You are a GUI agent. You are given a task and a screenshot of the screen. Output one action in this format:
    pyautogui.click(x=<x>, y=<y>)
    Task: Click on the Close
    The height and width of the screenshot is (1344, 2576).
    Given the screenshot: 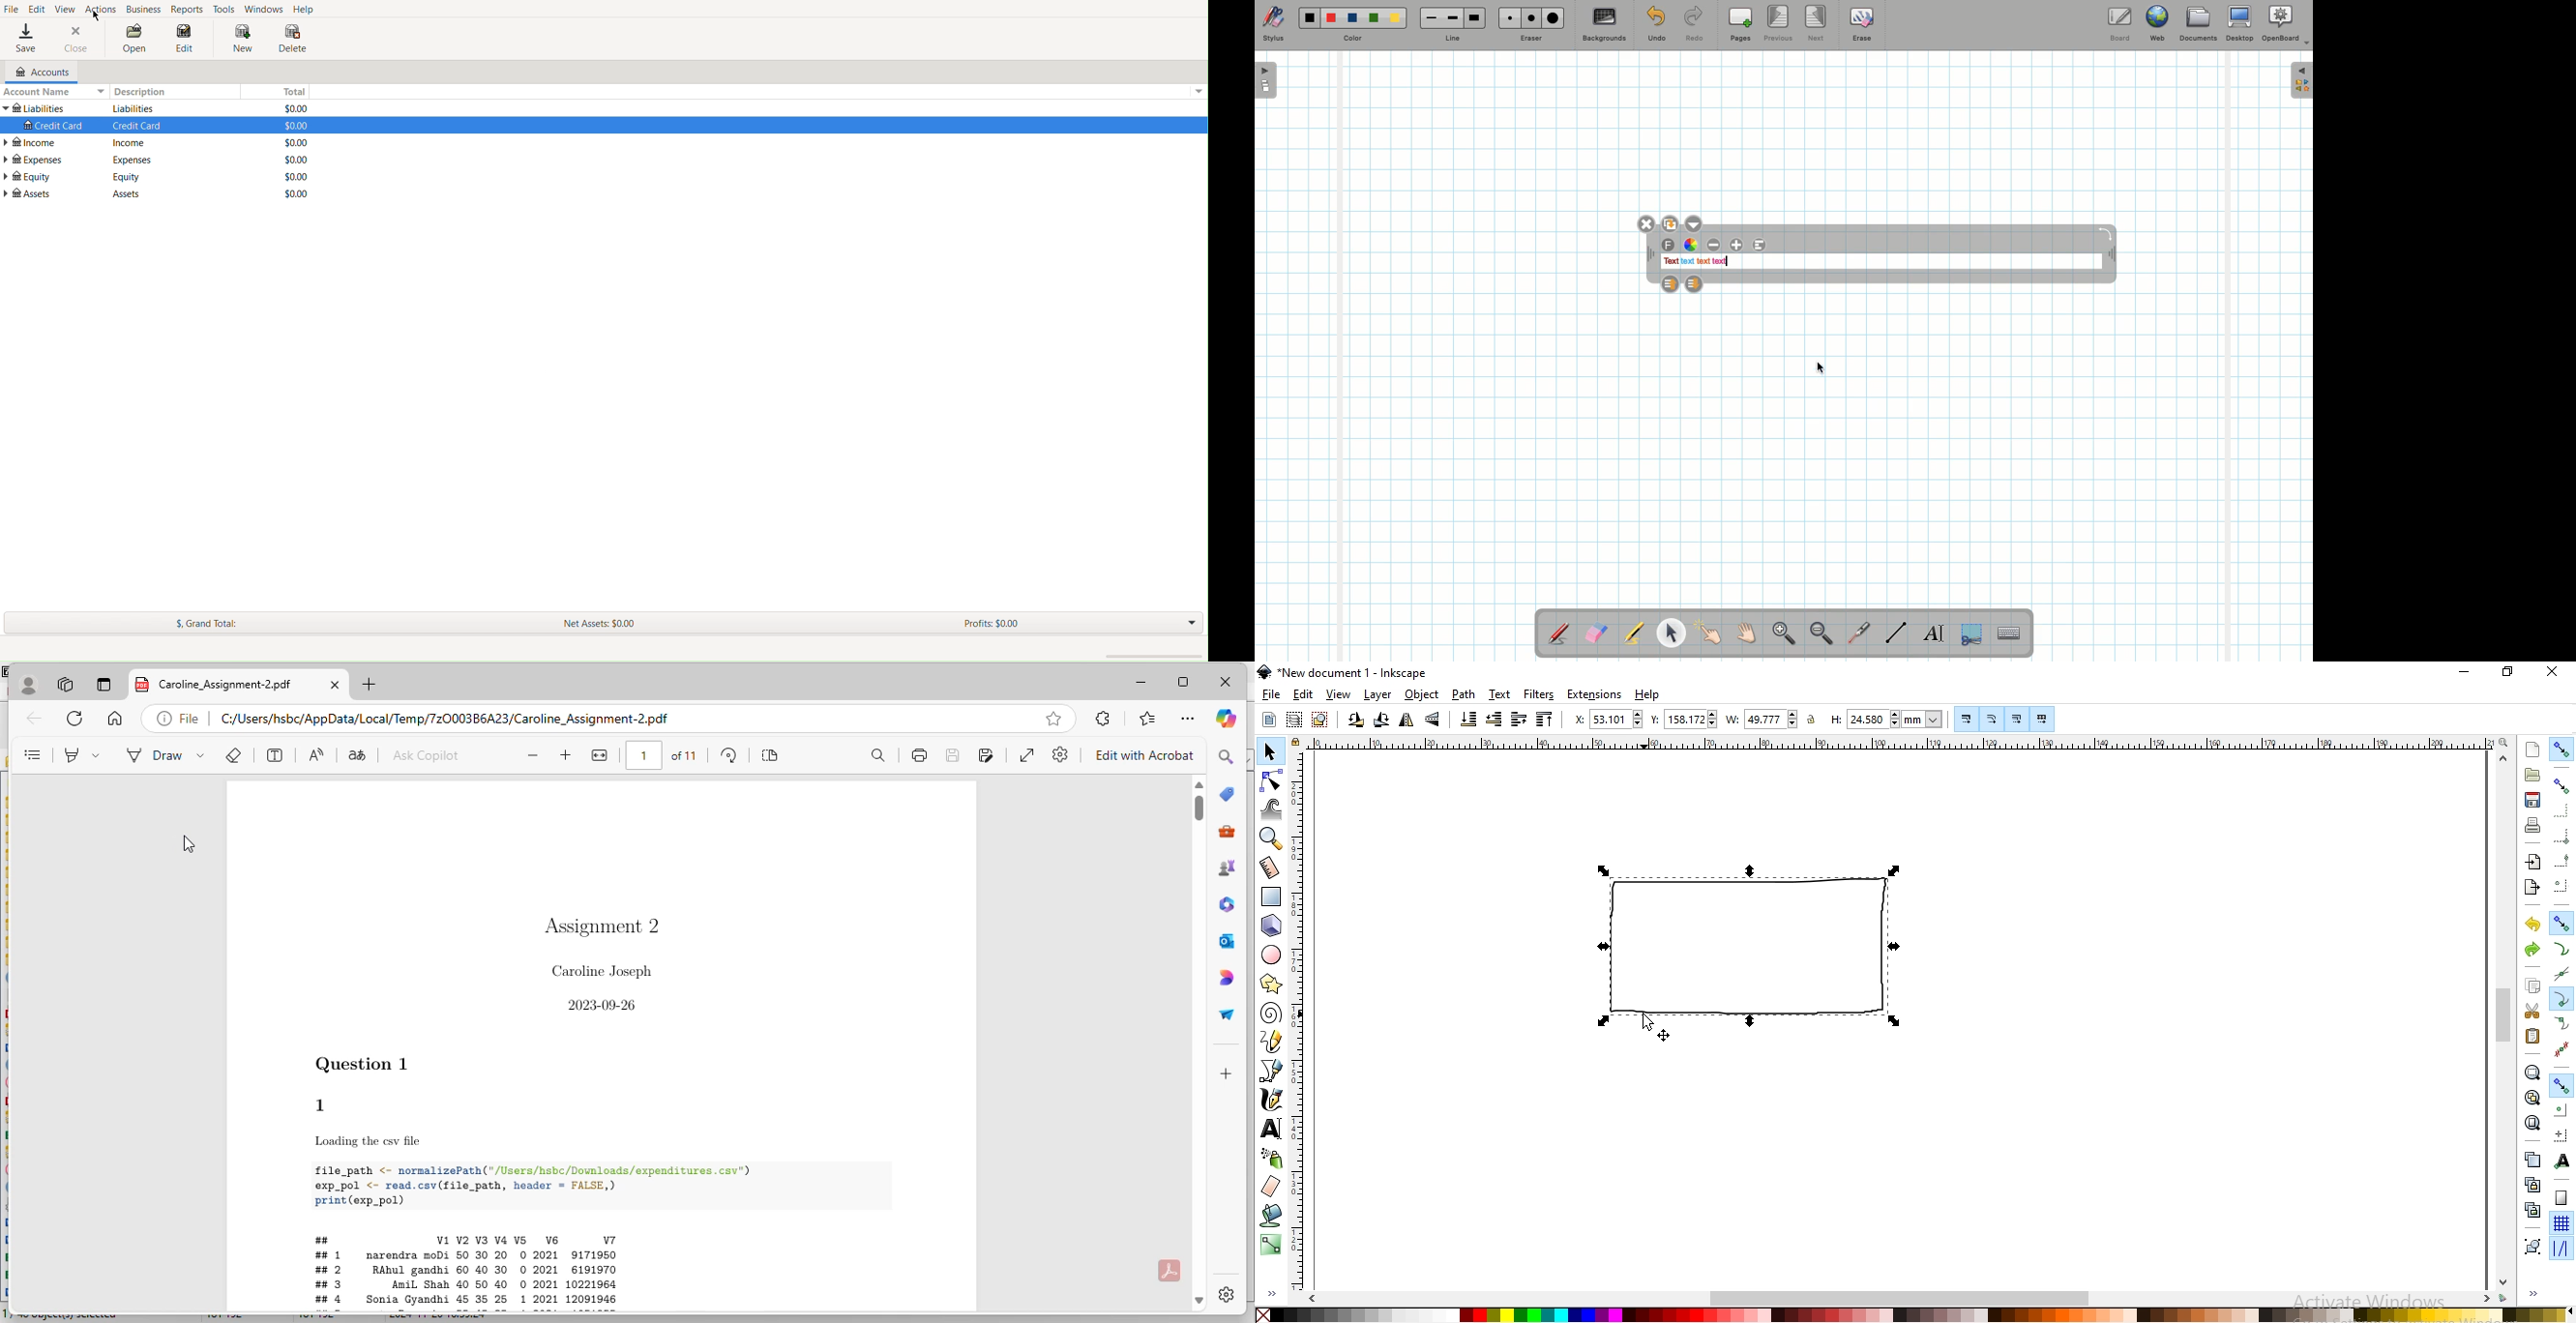 What is the action you would take?
    pyautogui.click(x=77, y=39)
    